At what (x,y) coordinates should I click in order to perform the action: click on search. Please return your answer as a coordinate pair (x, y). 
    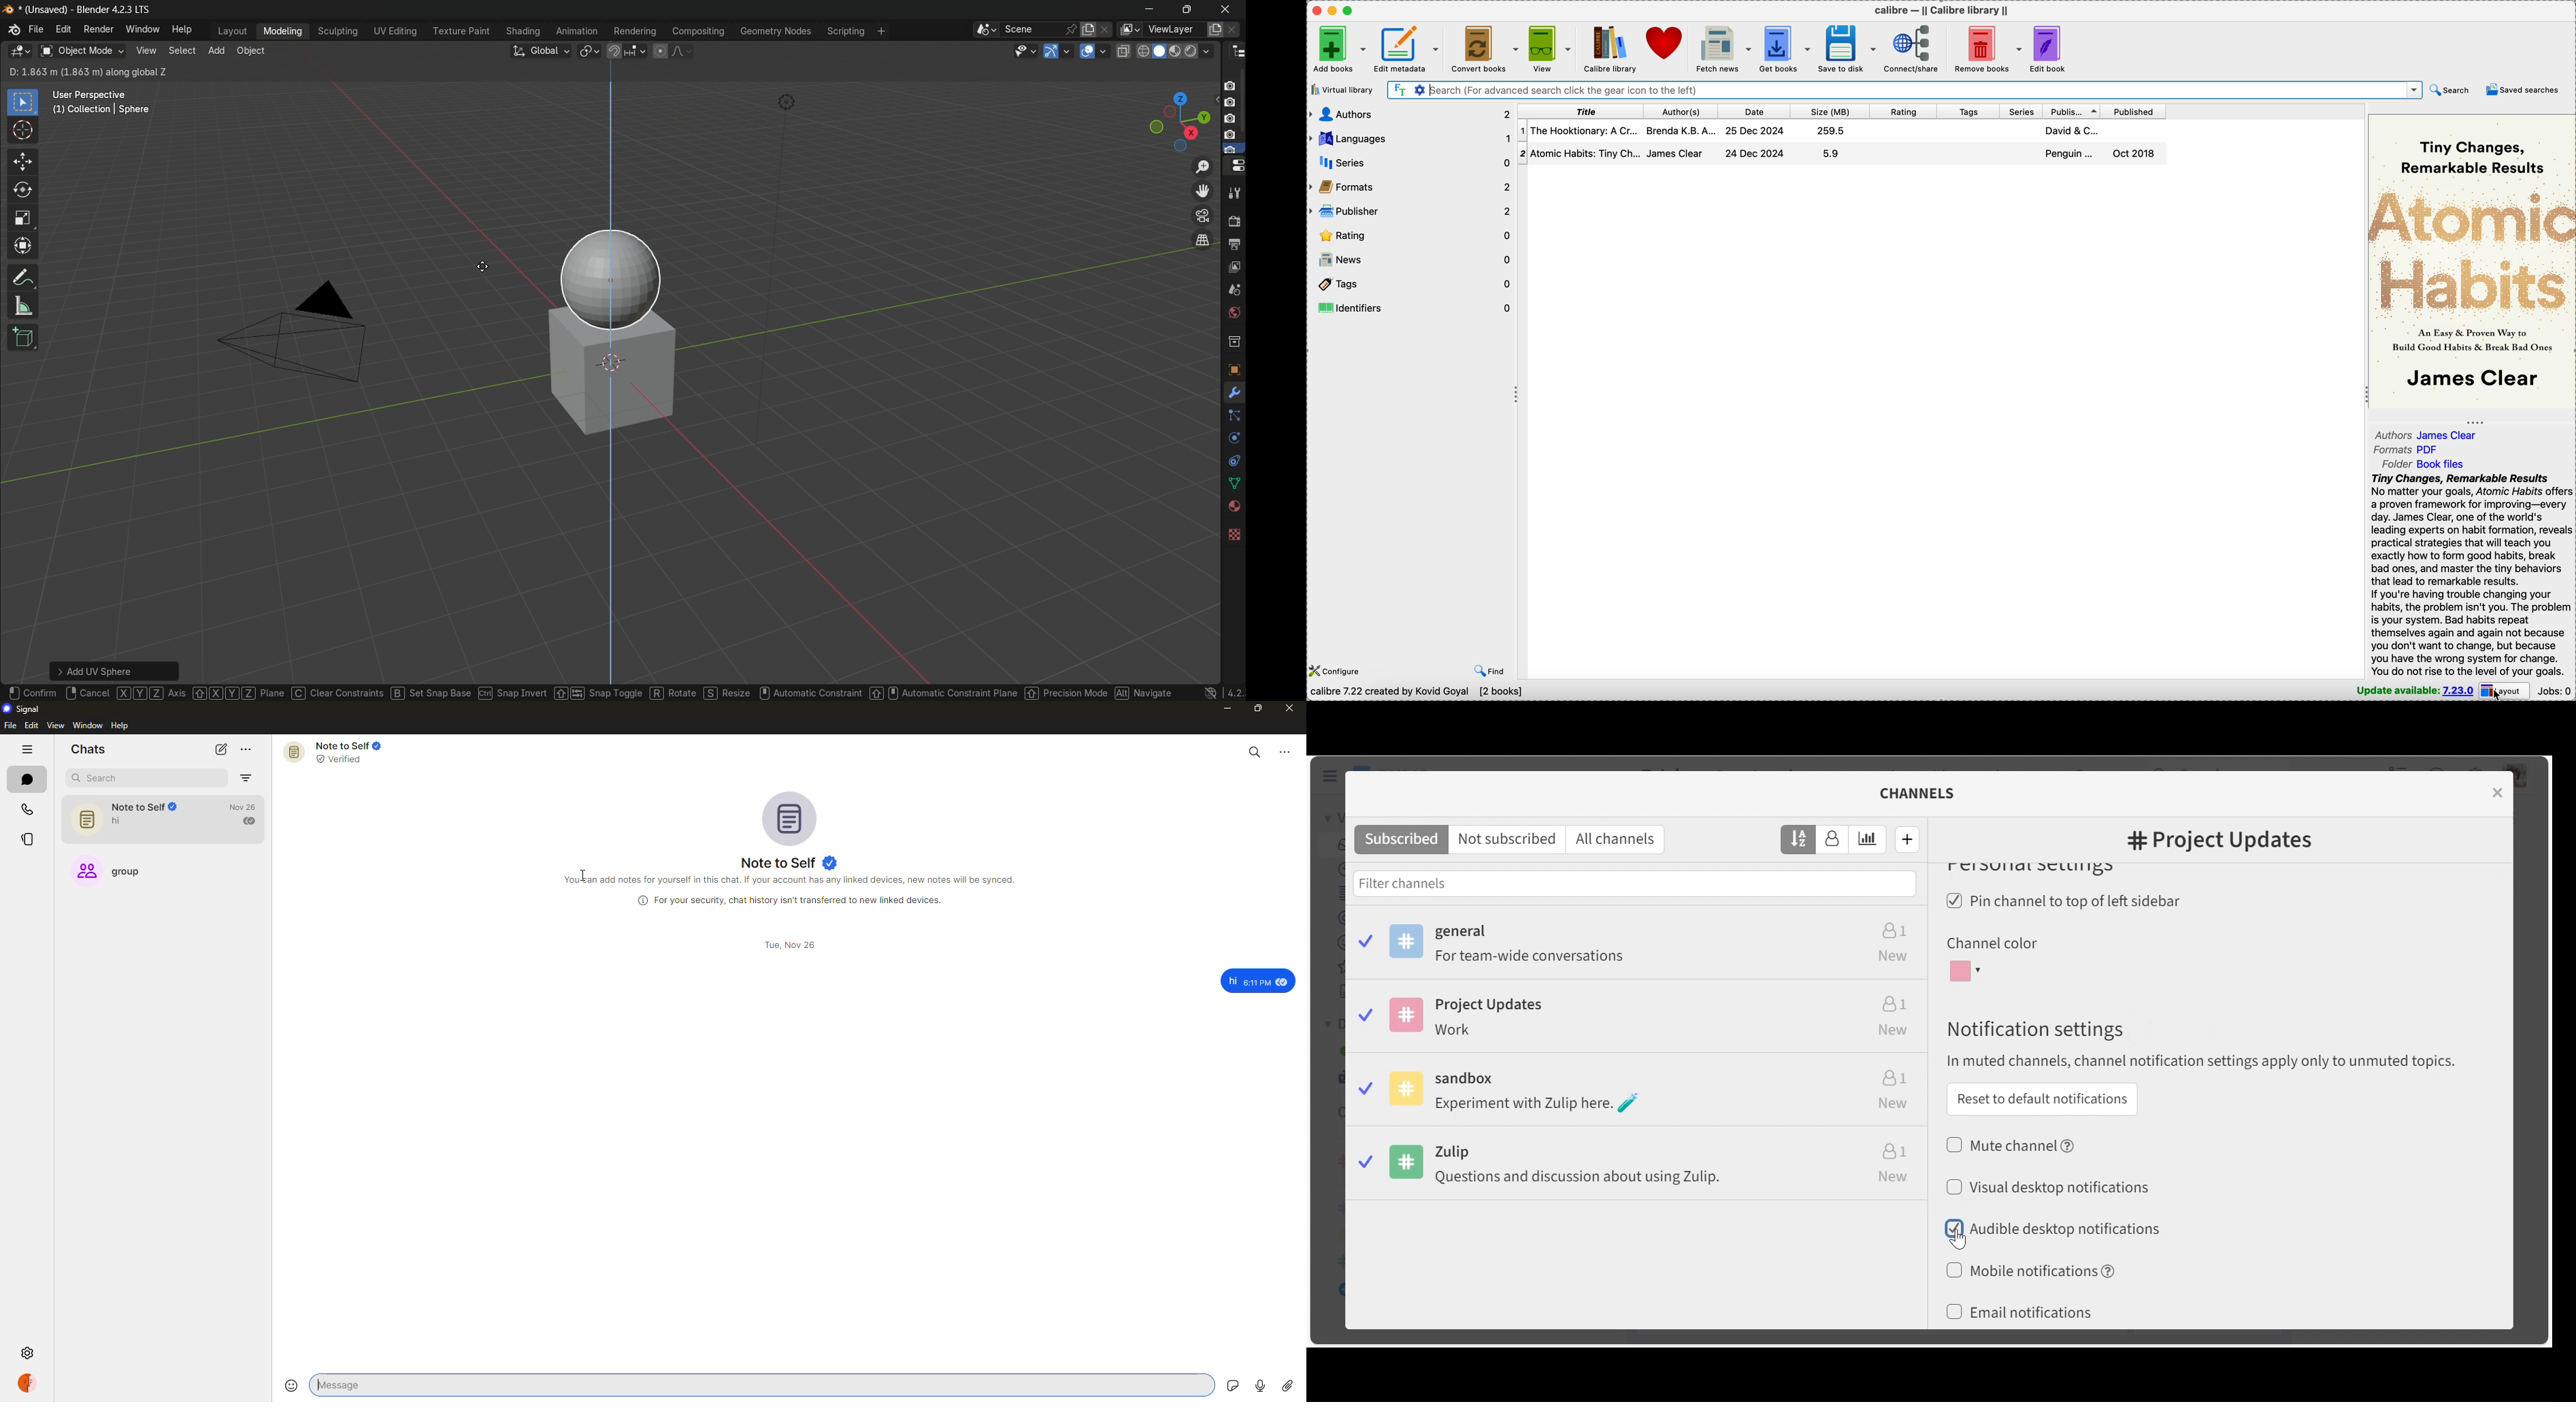
    Looking at the image, I should click on (125, 778).